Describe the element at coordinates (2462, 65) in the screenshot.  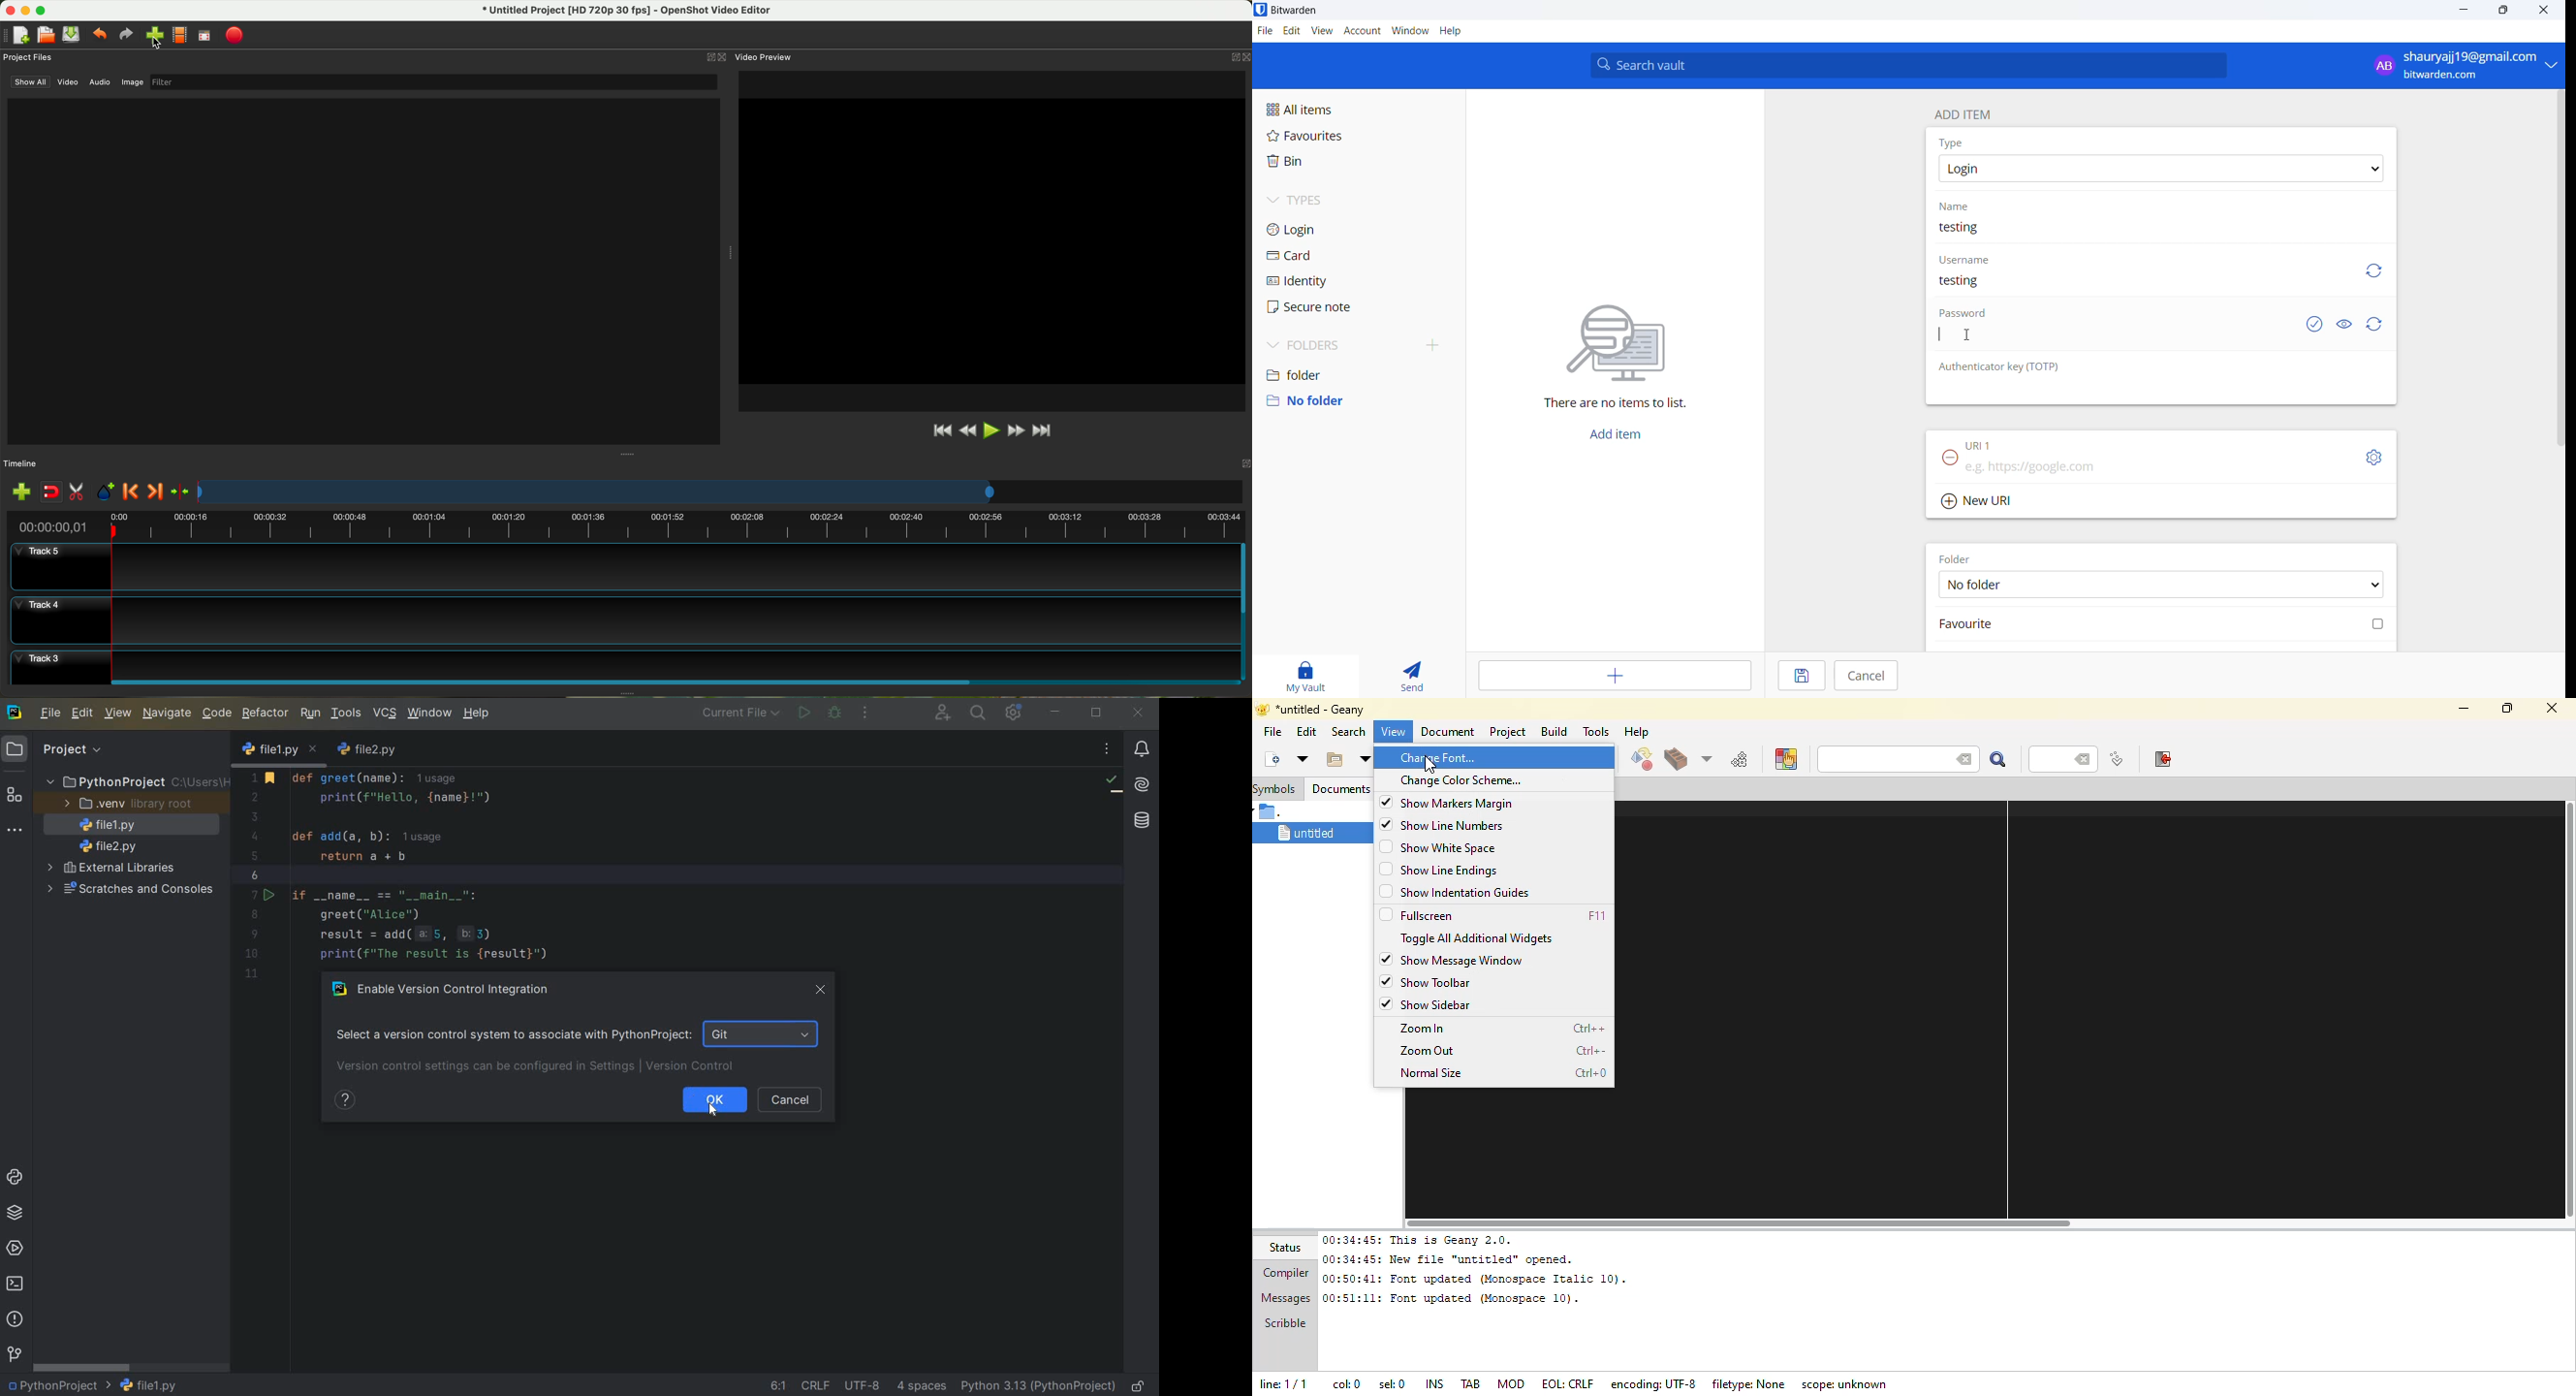
I see `profile: shauryajj19@gmail.com` at that location.